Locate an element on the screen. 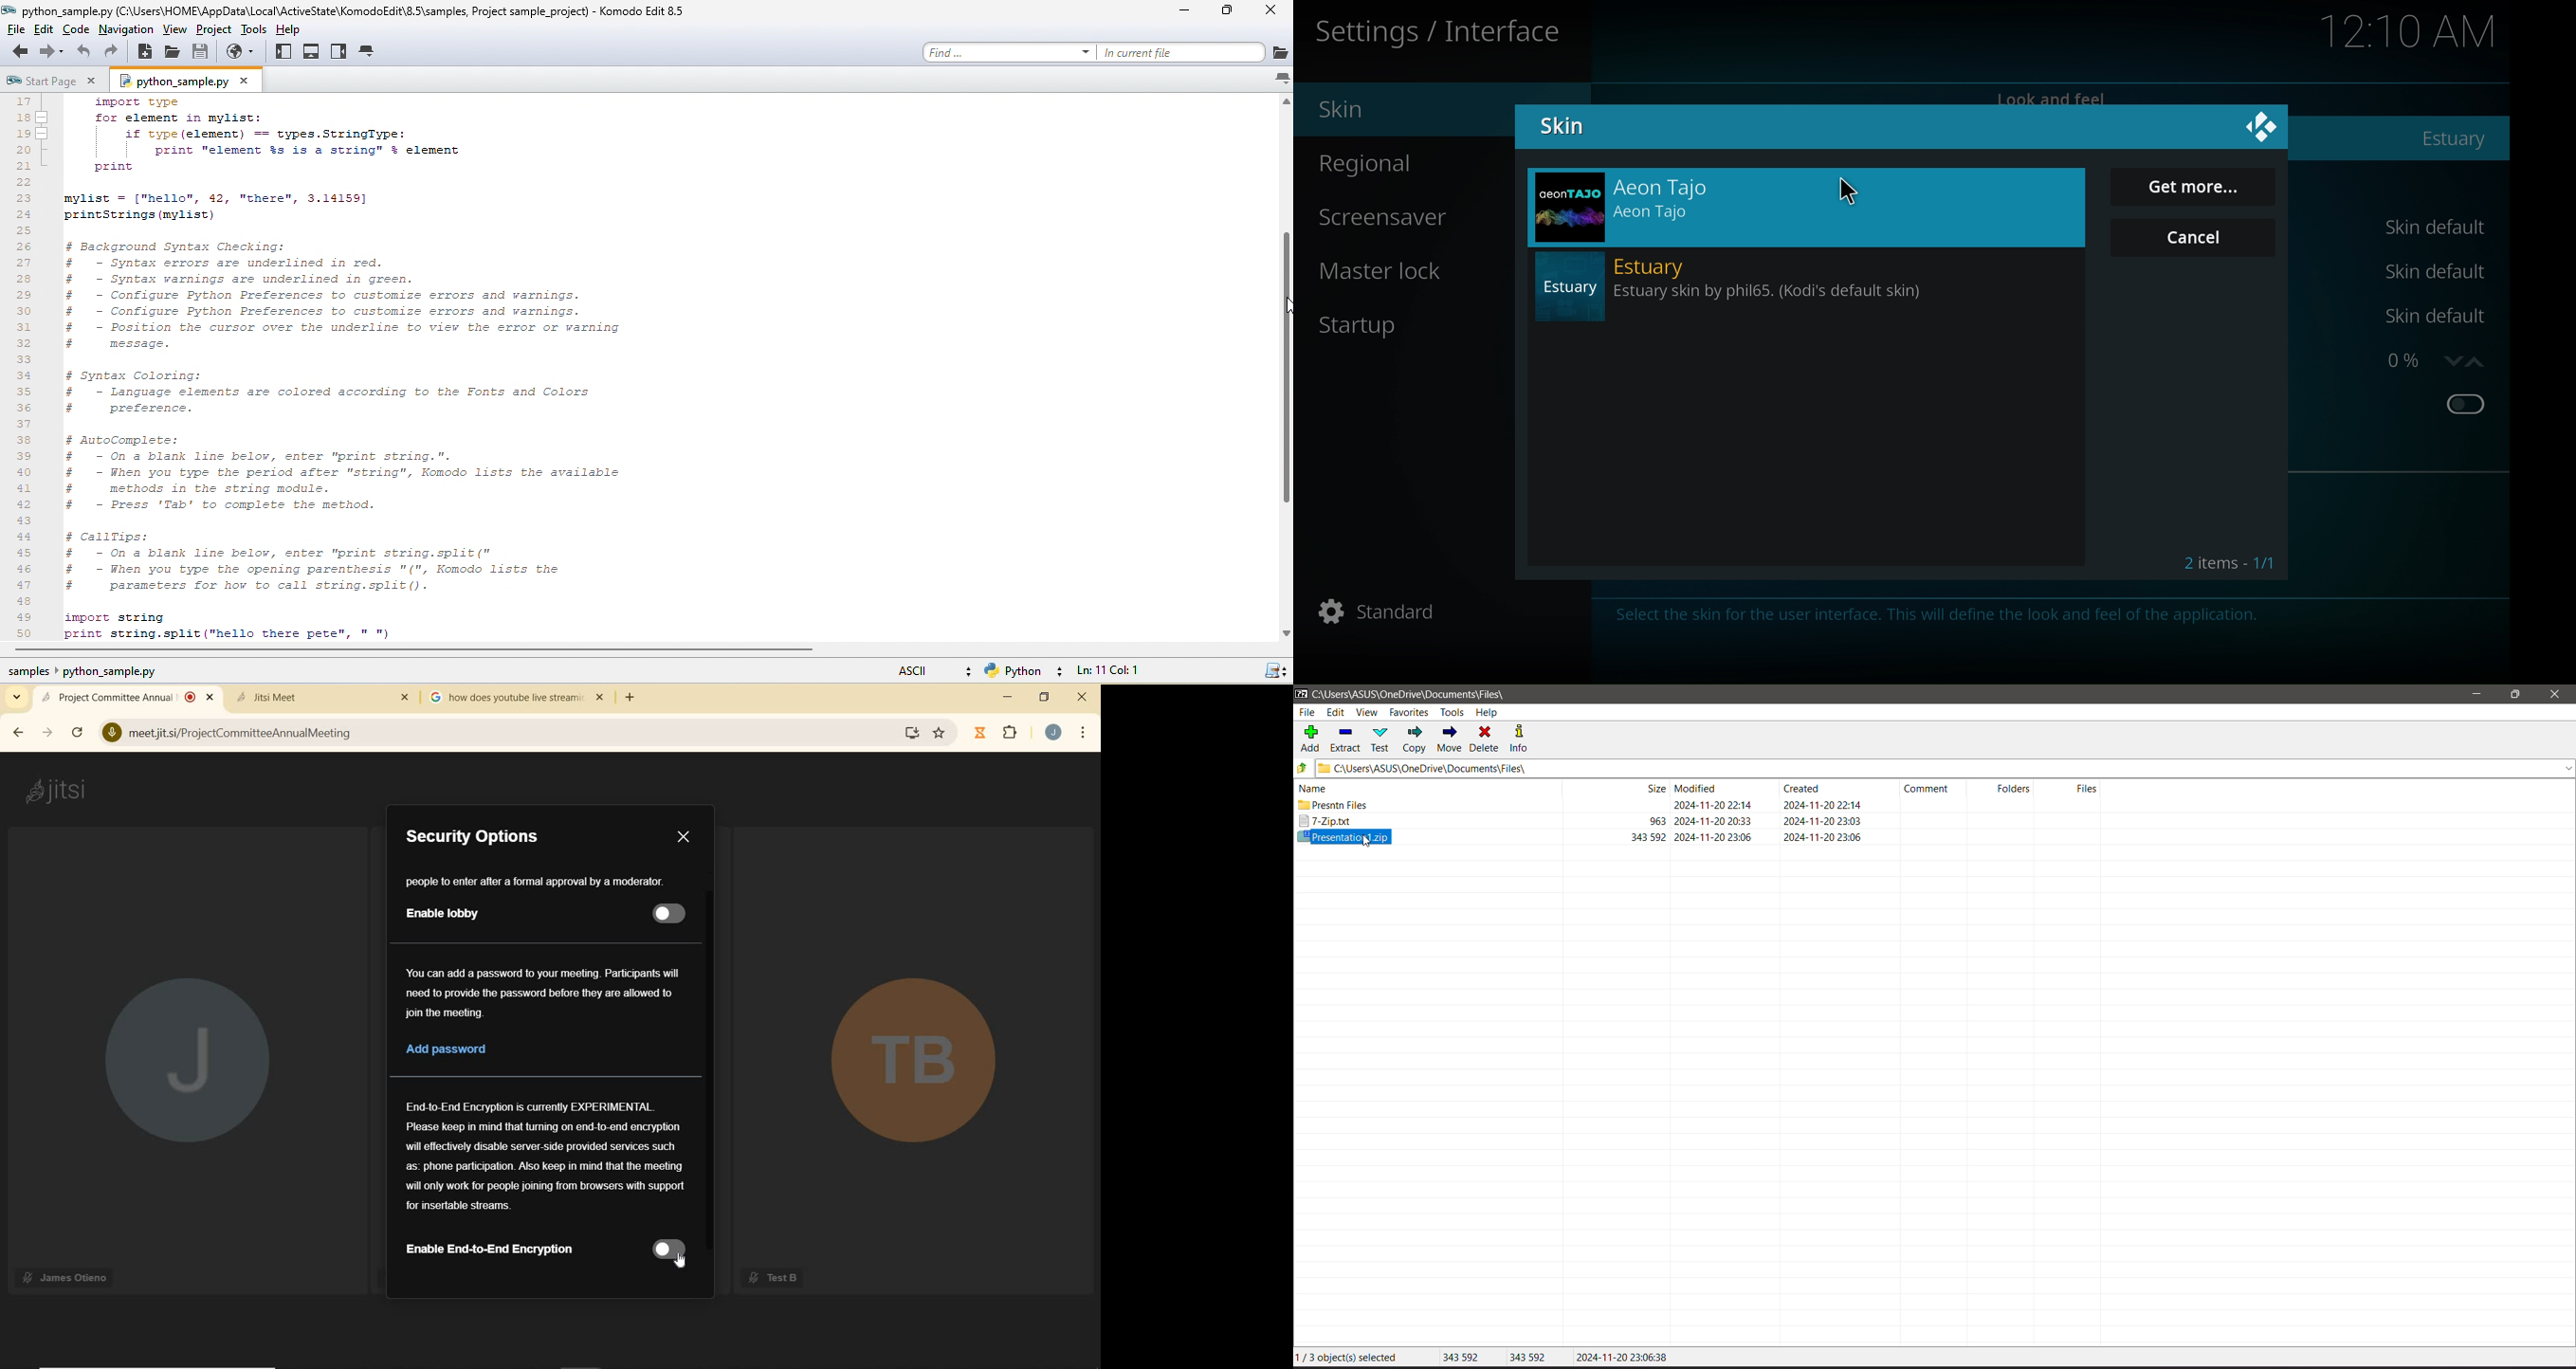  MINIMIZE is located at coordinates (1010, 699).